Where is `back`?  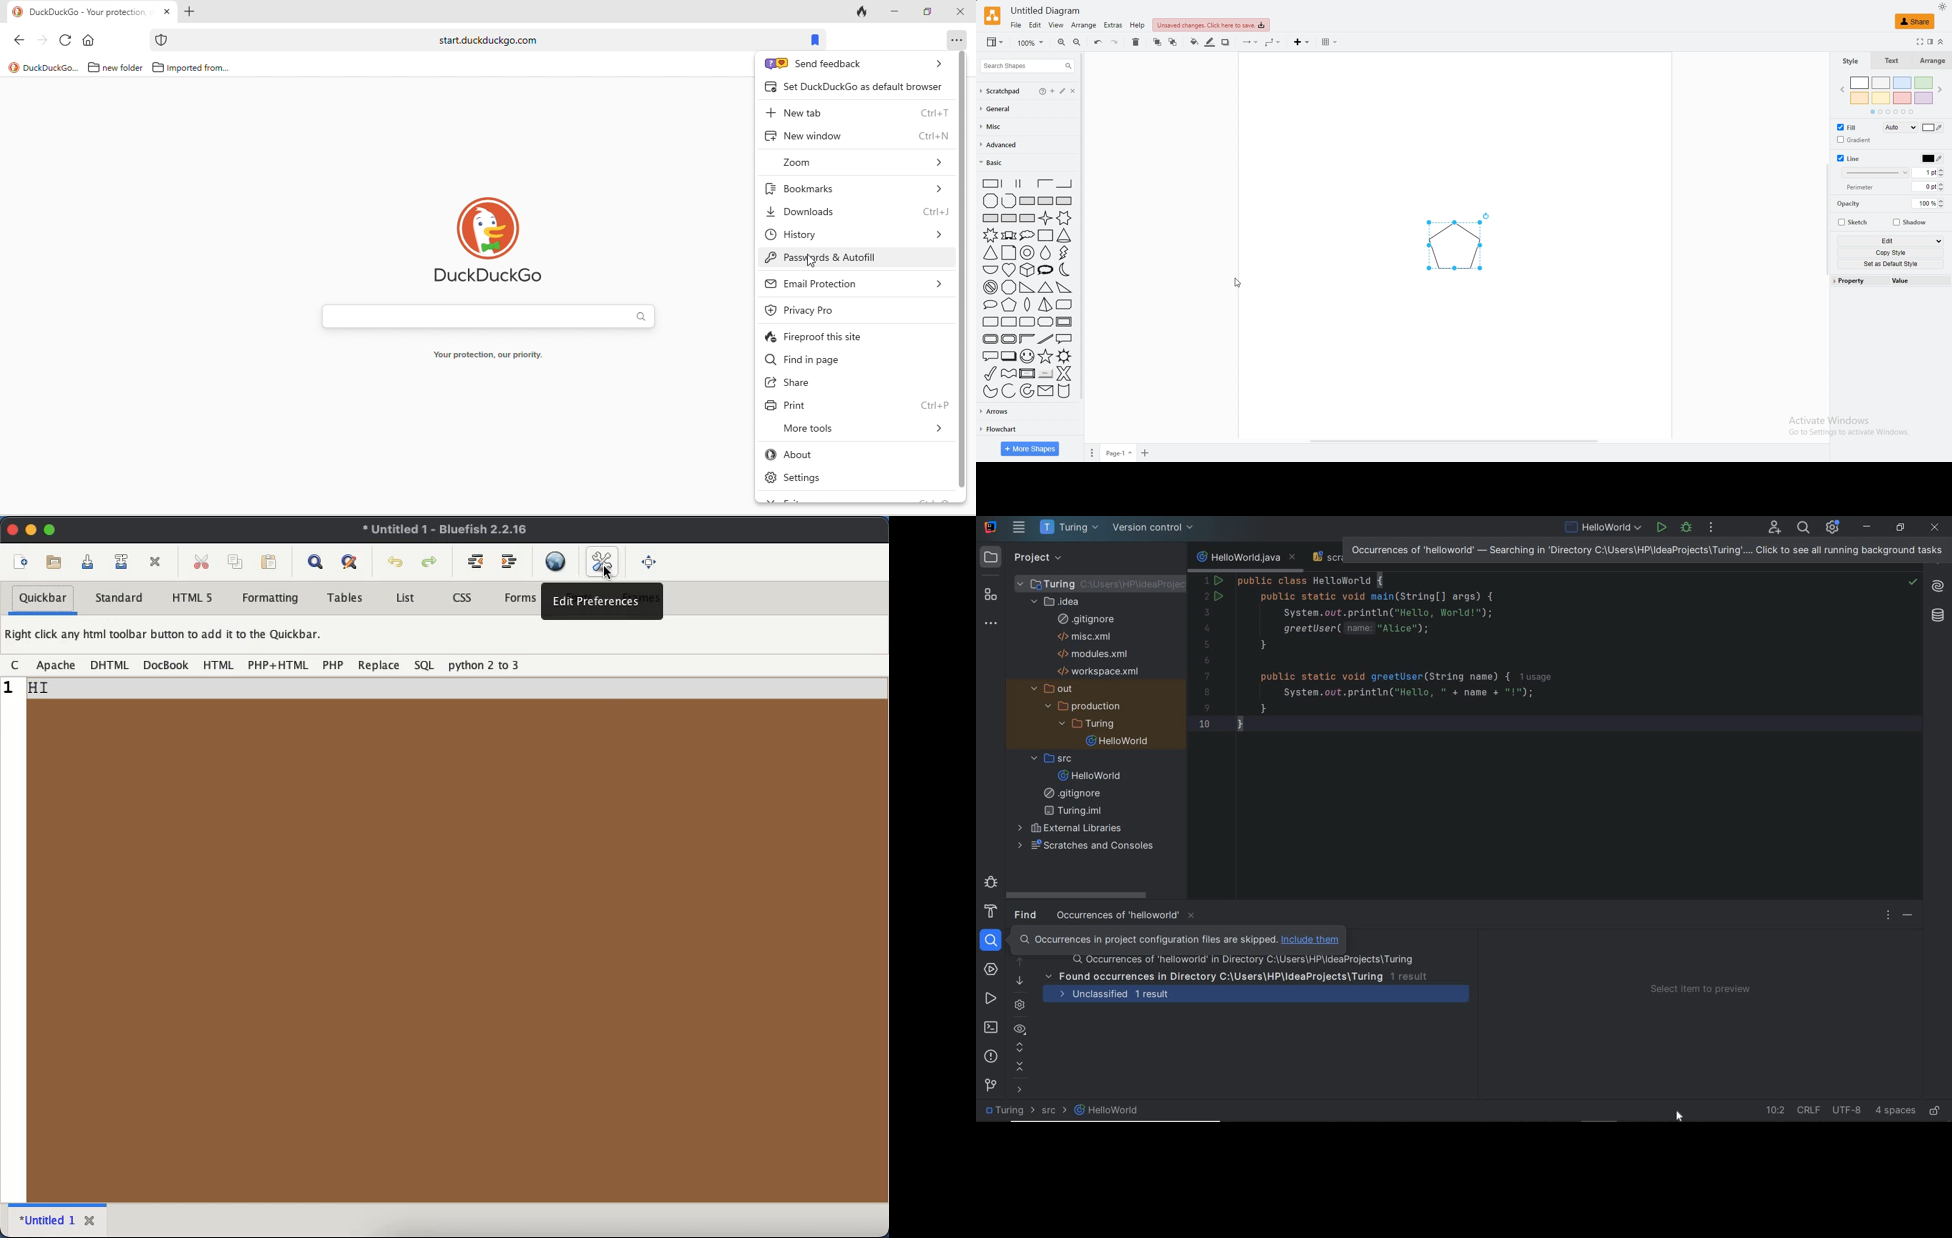
back is located at coordinates (19, 41).